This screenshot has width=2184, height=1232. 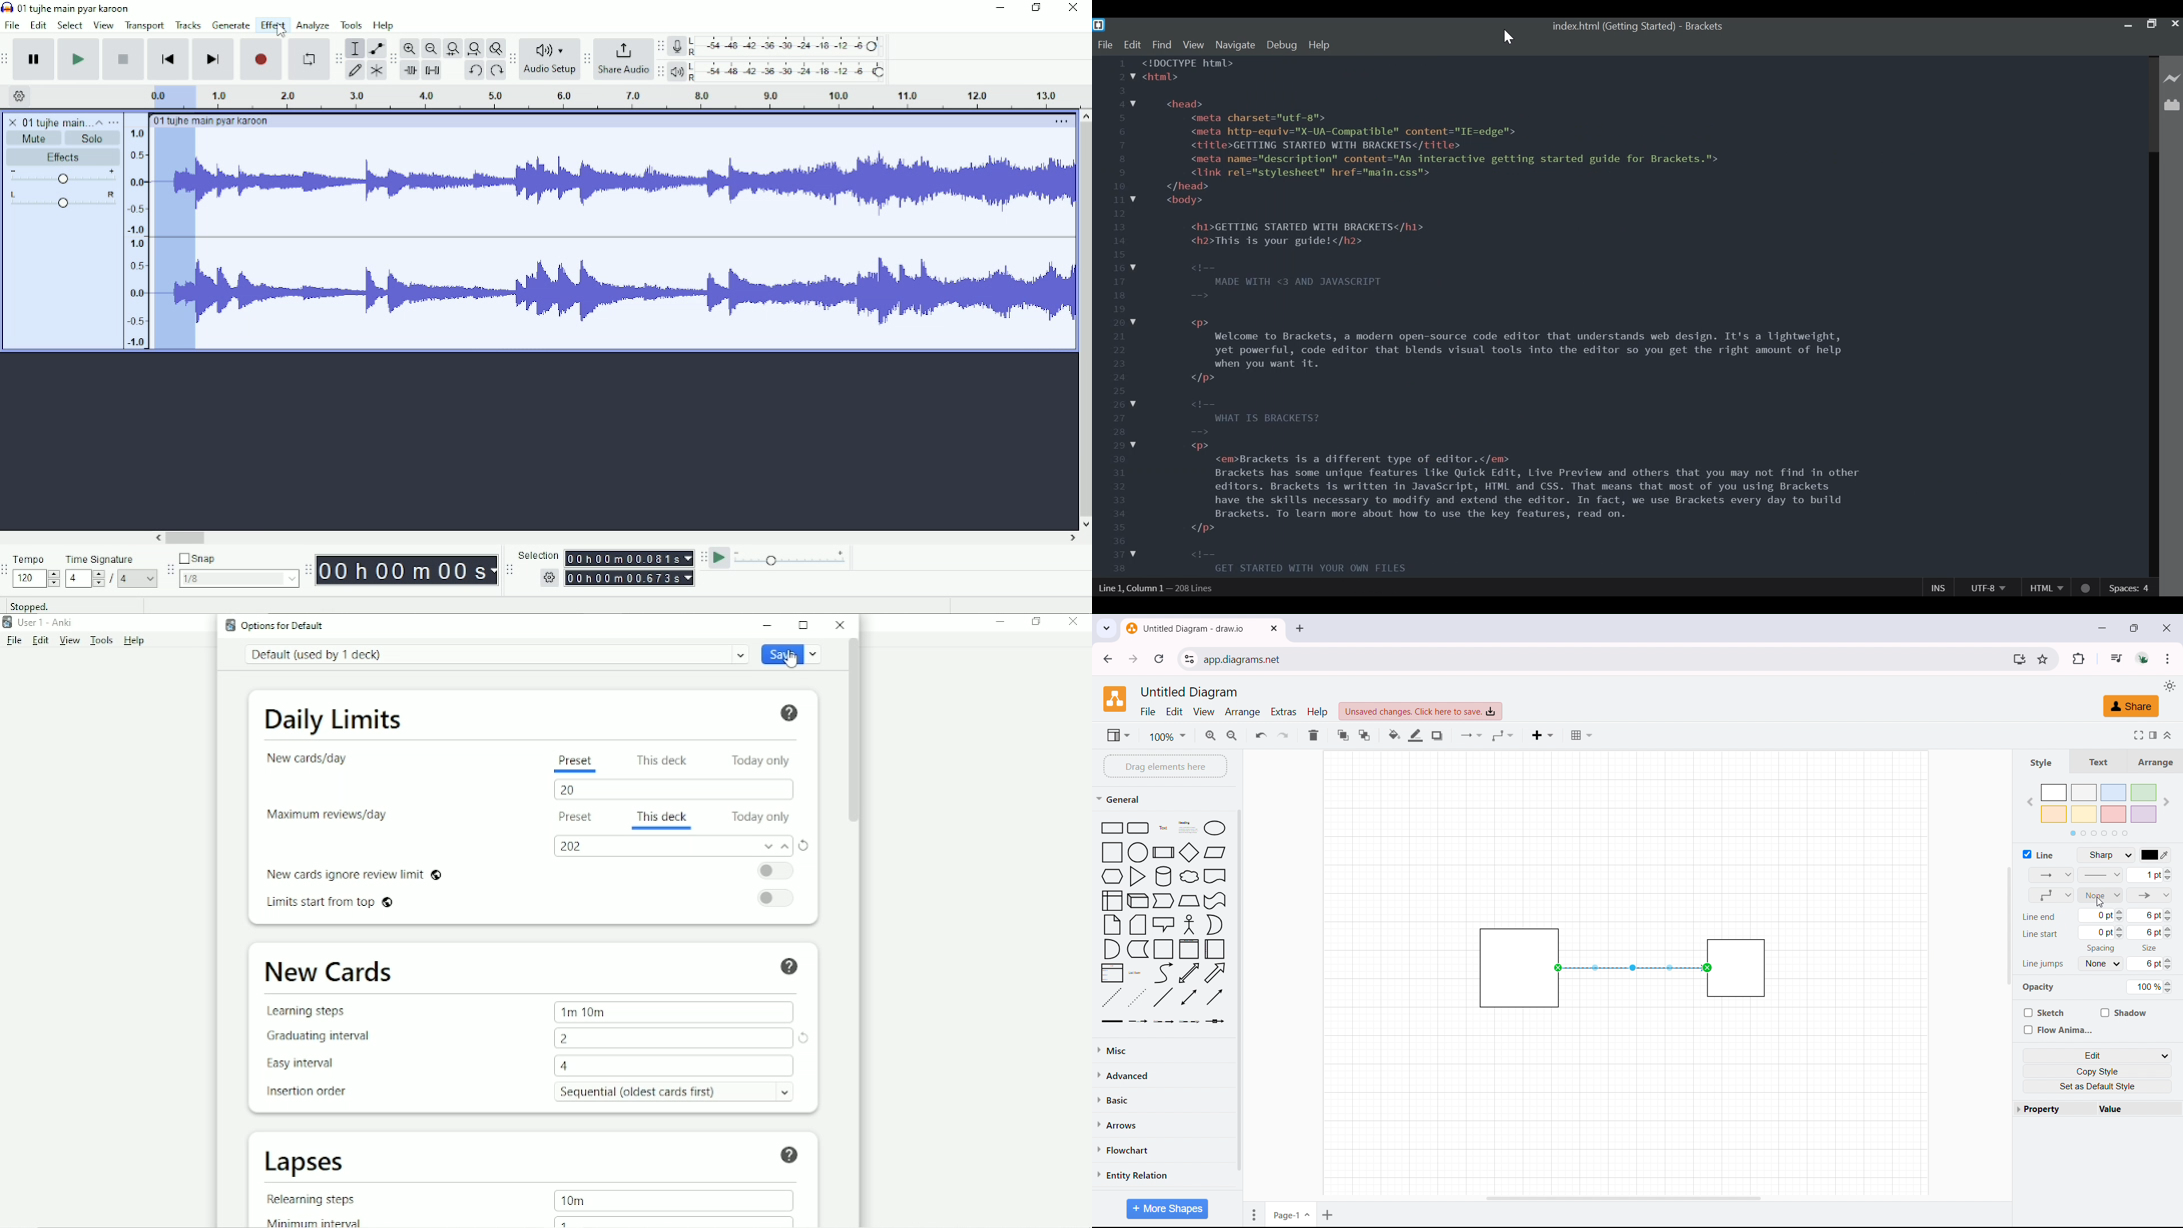 I want to click on Help, so click(x=788, y=1153).